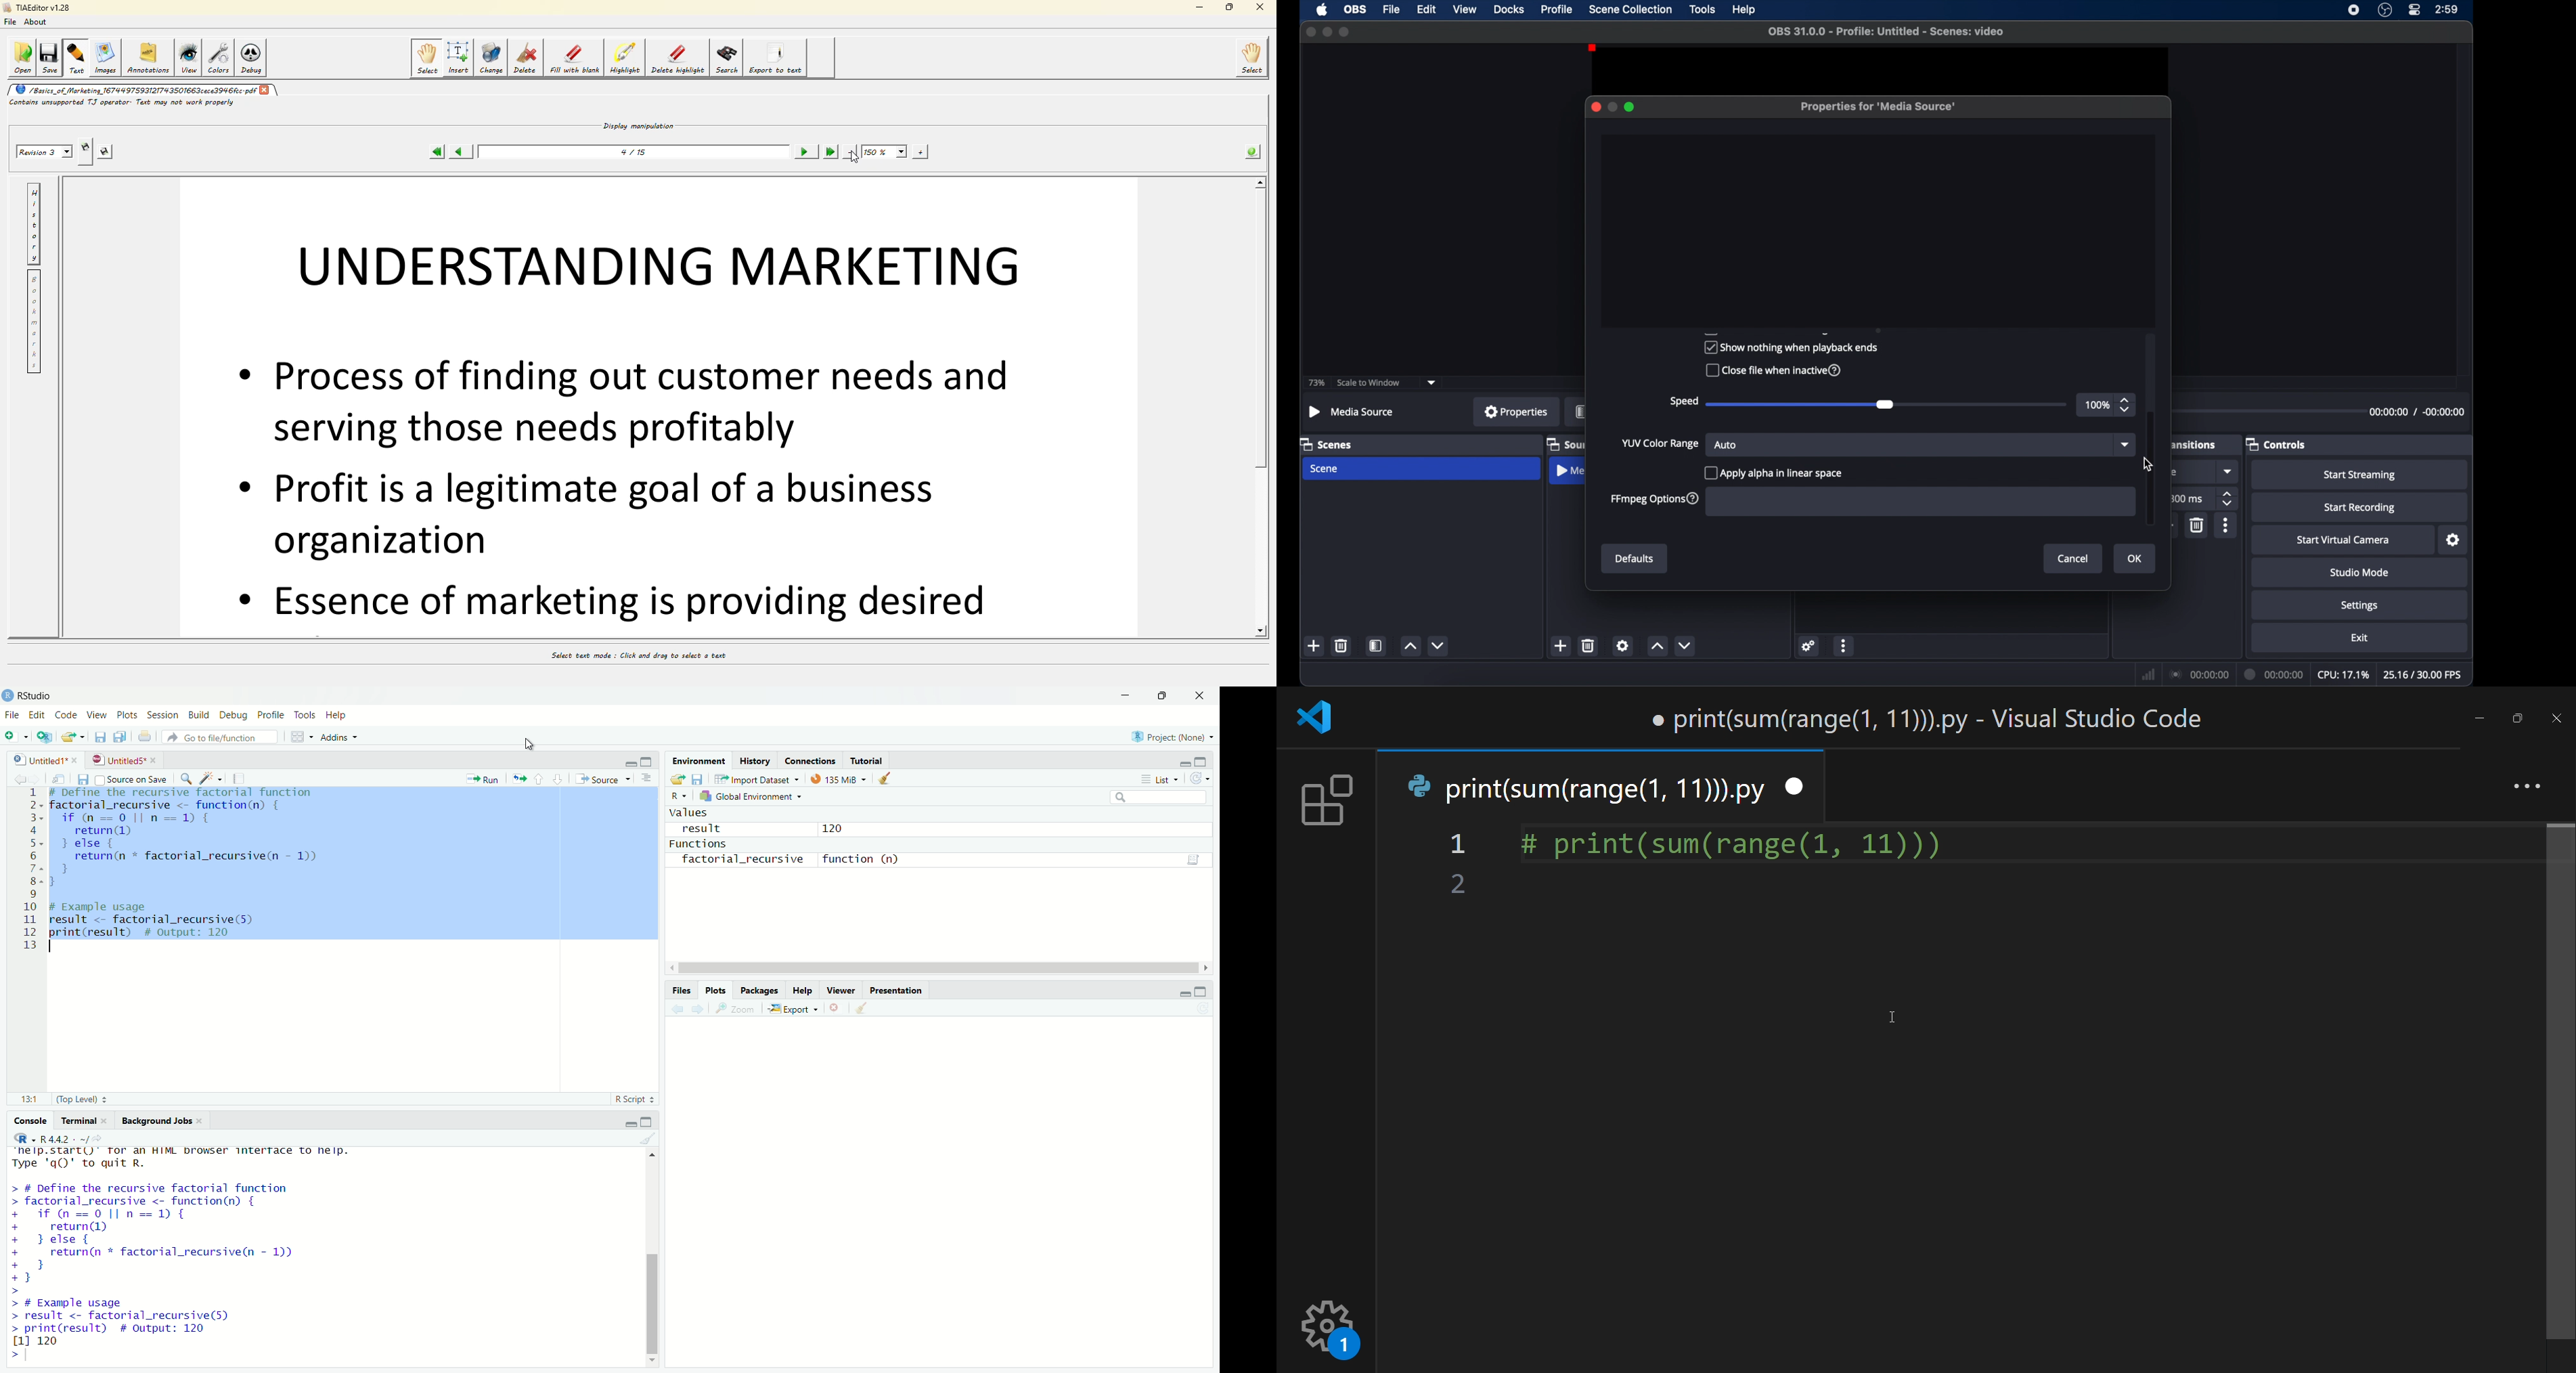 The image size is (2576, 1400). What do you see at coordinates (269, 715) in the screenshot?
I see `Profile` at bounding box center [269, 715].